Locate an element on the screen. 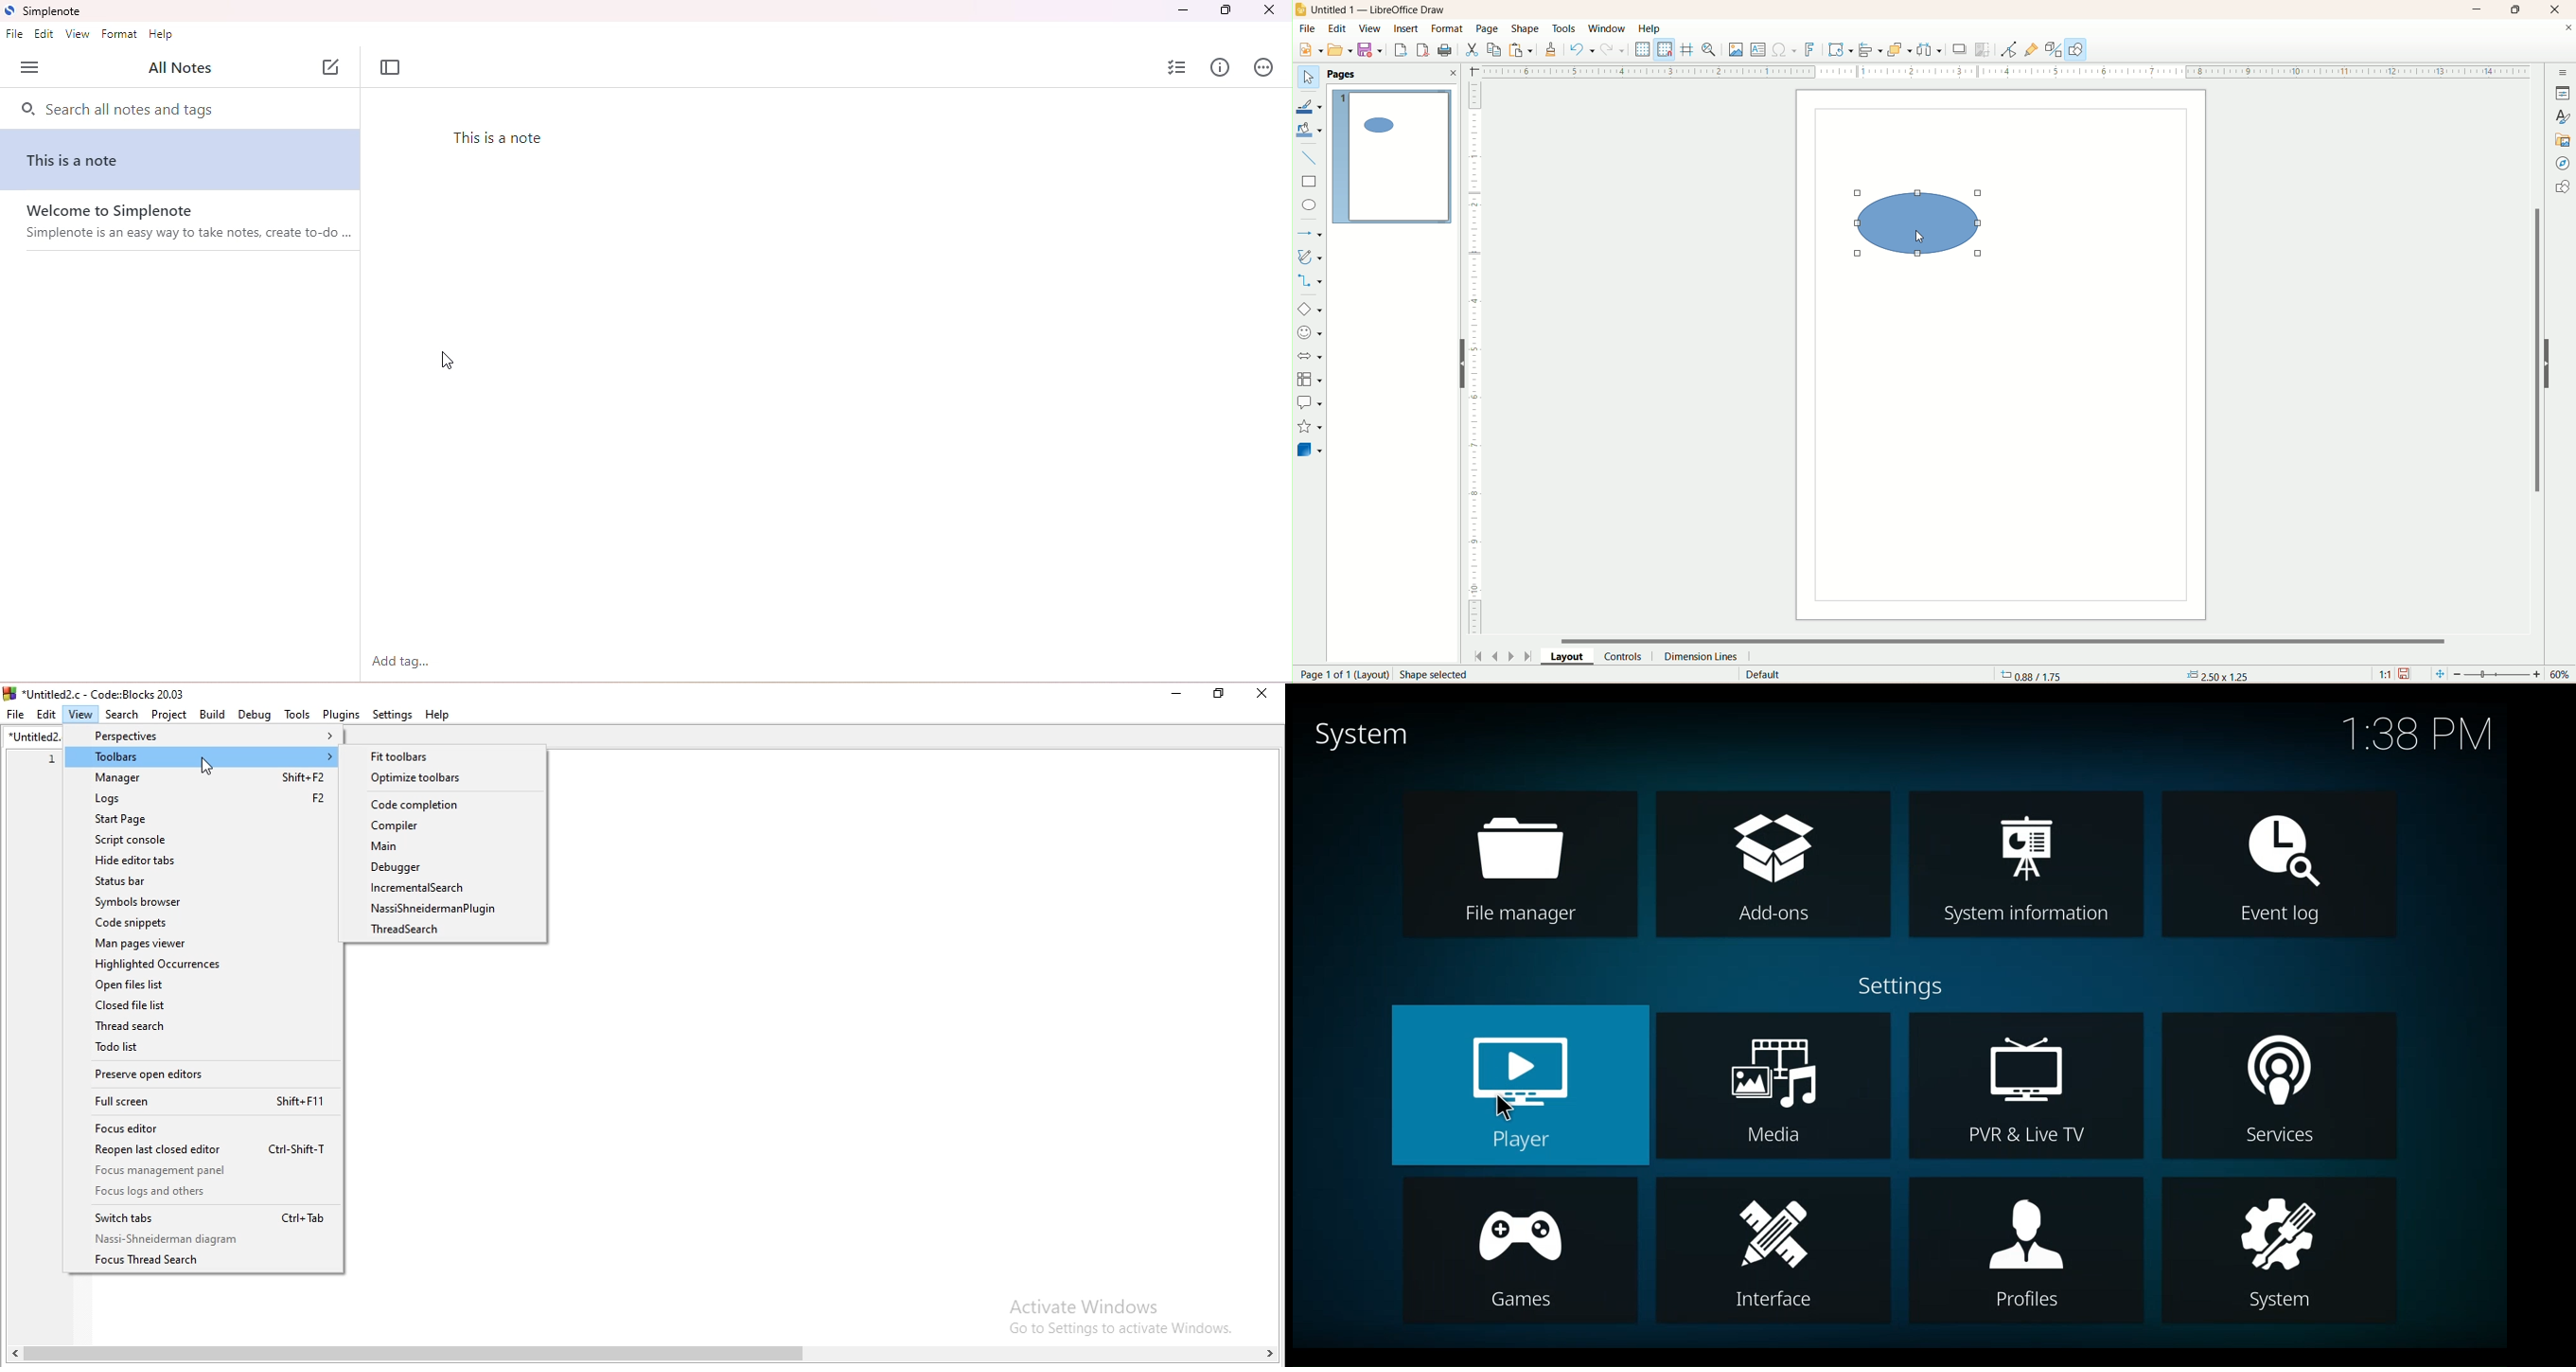 The image size is (2576, 1372). draw function is located at coordinates (2078, 50).